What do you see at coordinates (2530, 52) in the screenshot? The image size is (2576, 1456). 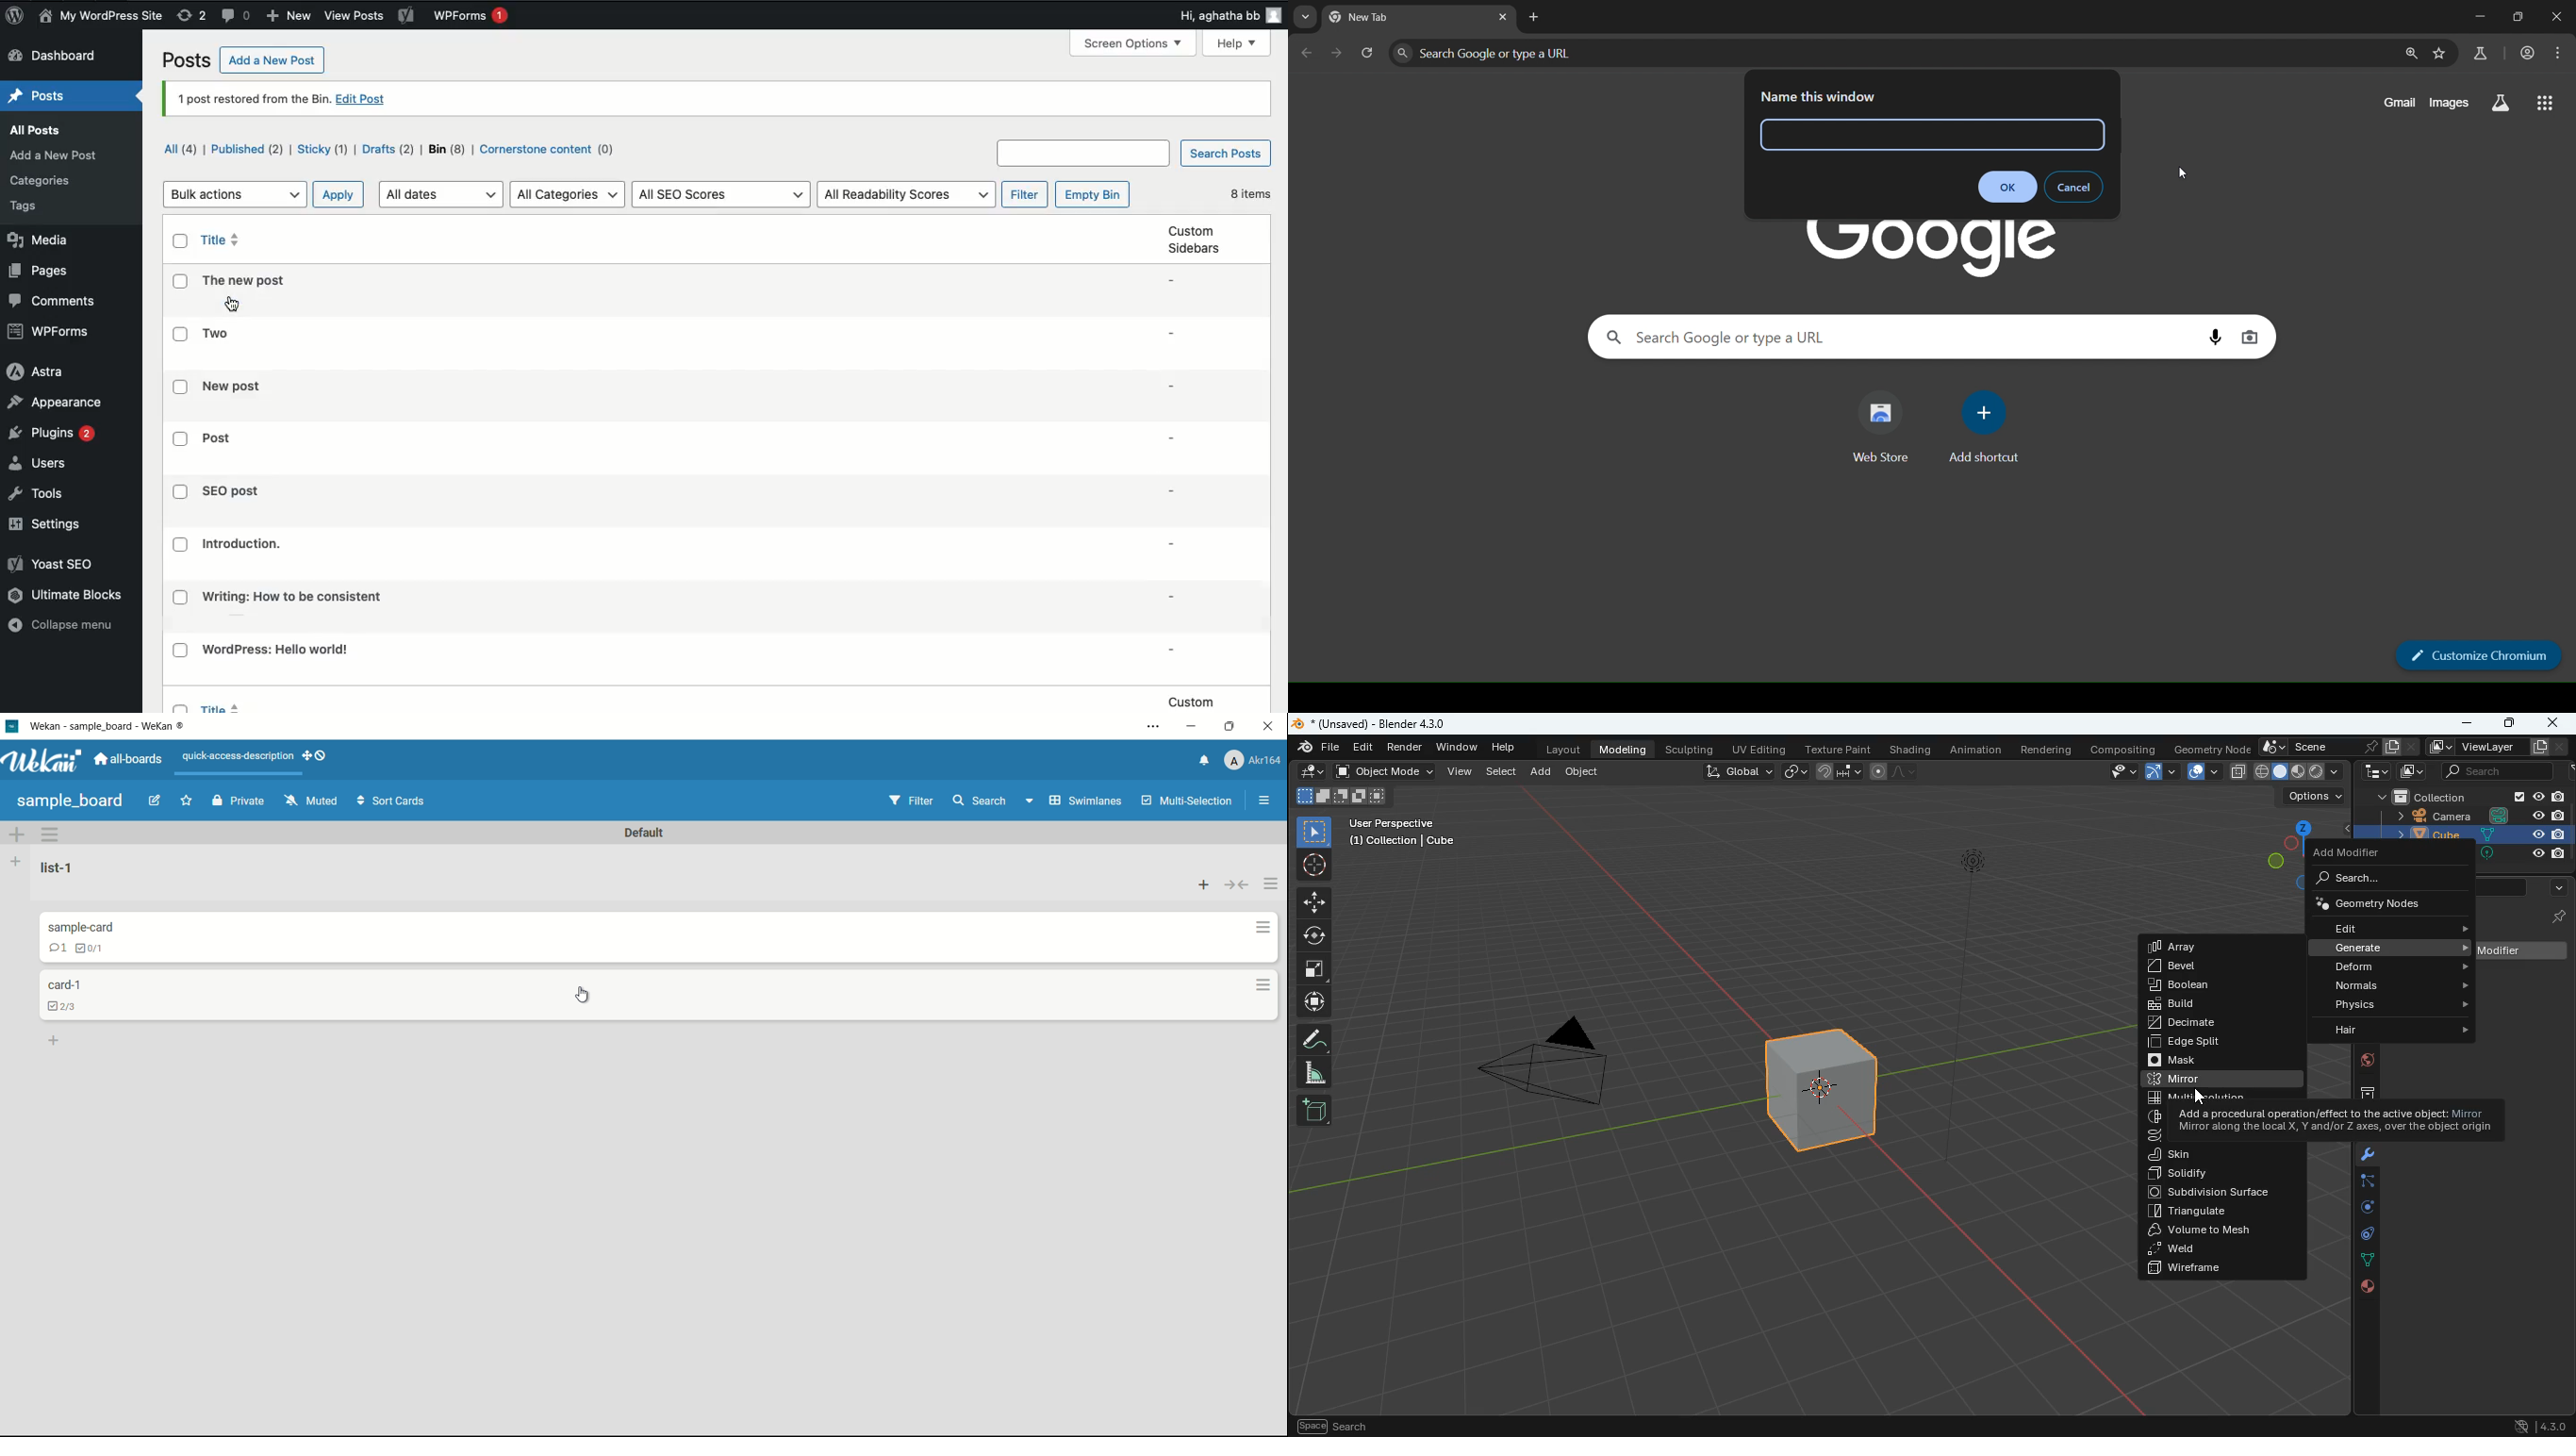 I see `account` at bounding box center [2530, 52].